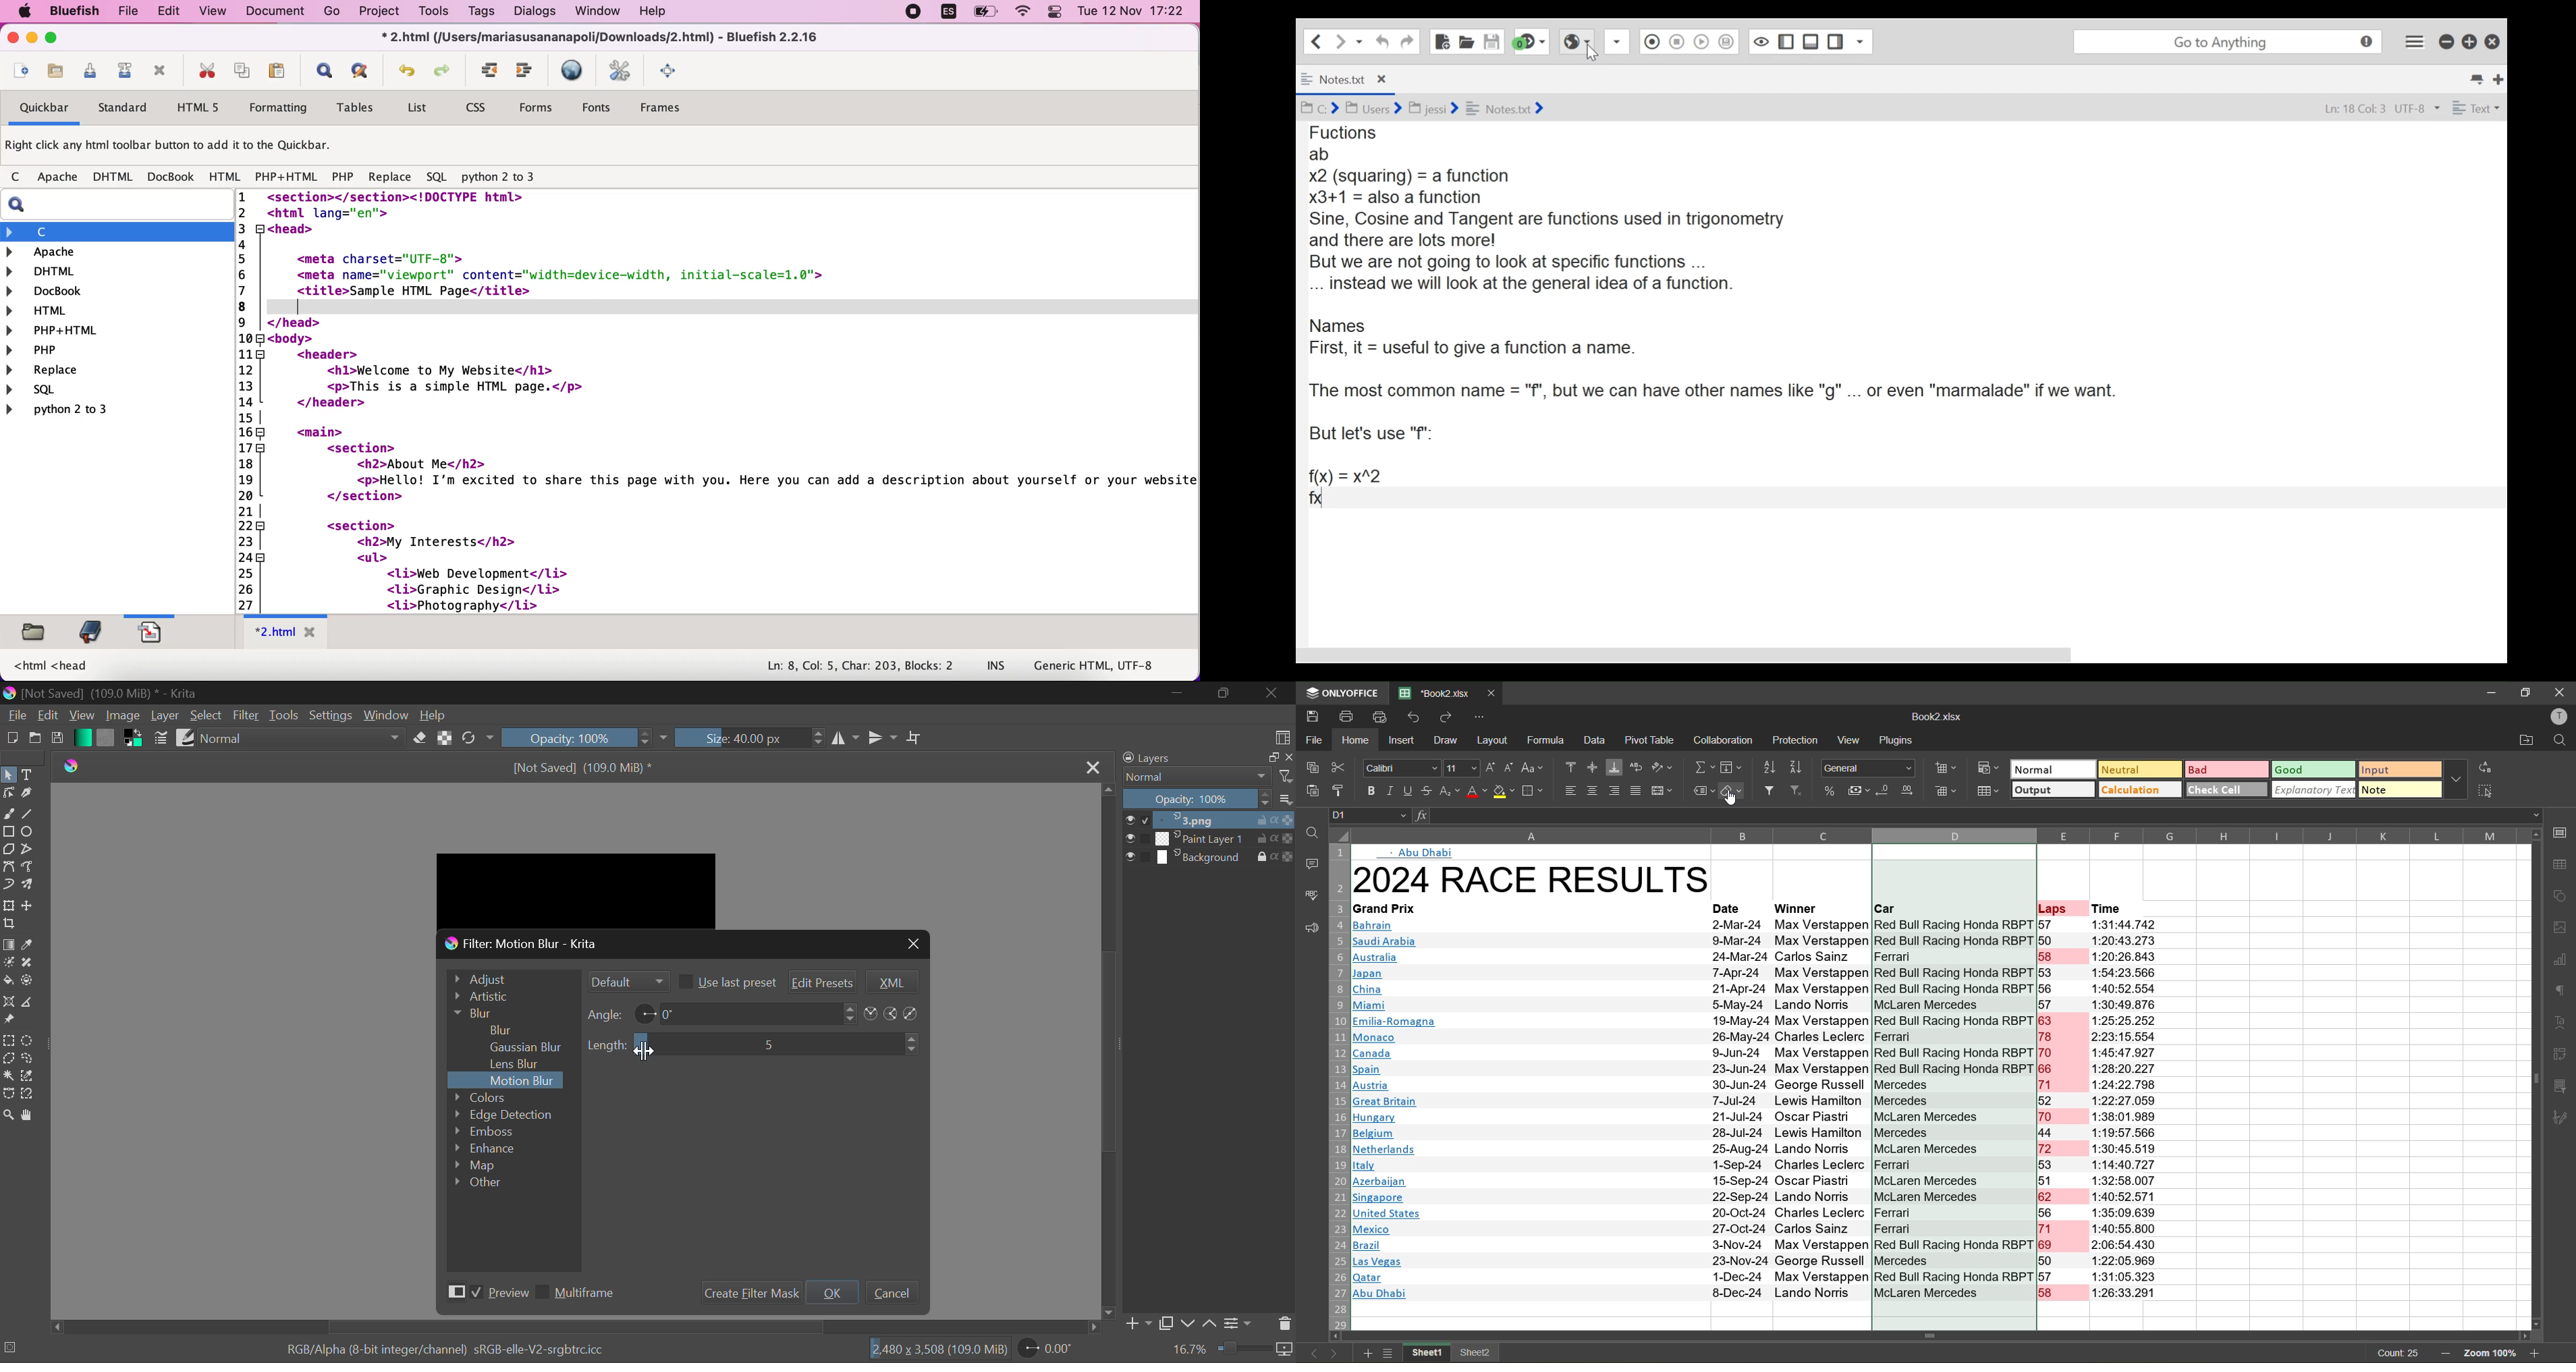 The width and height of the screenshot is (2576, 1372). Describe the element at coordinates (360, 108) in the screenshot. I see `tables` at that location.